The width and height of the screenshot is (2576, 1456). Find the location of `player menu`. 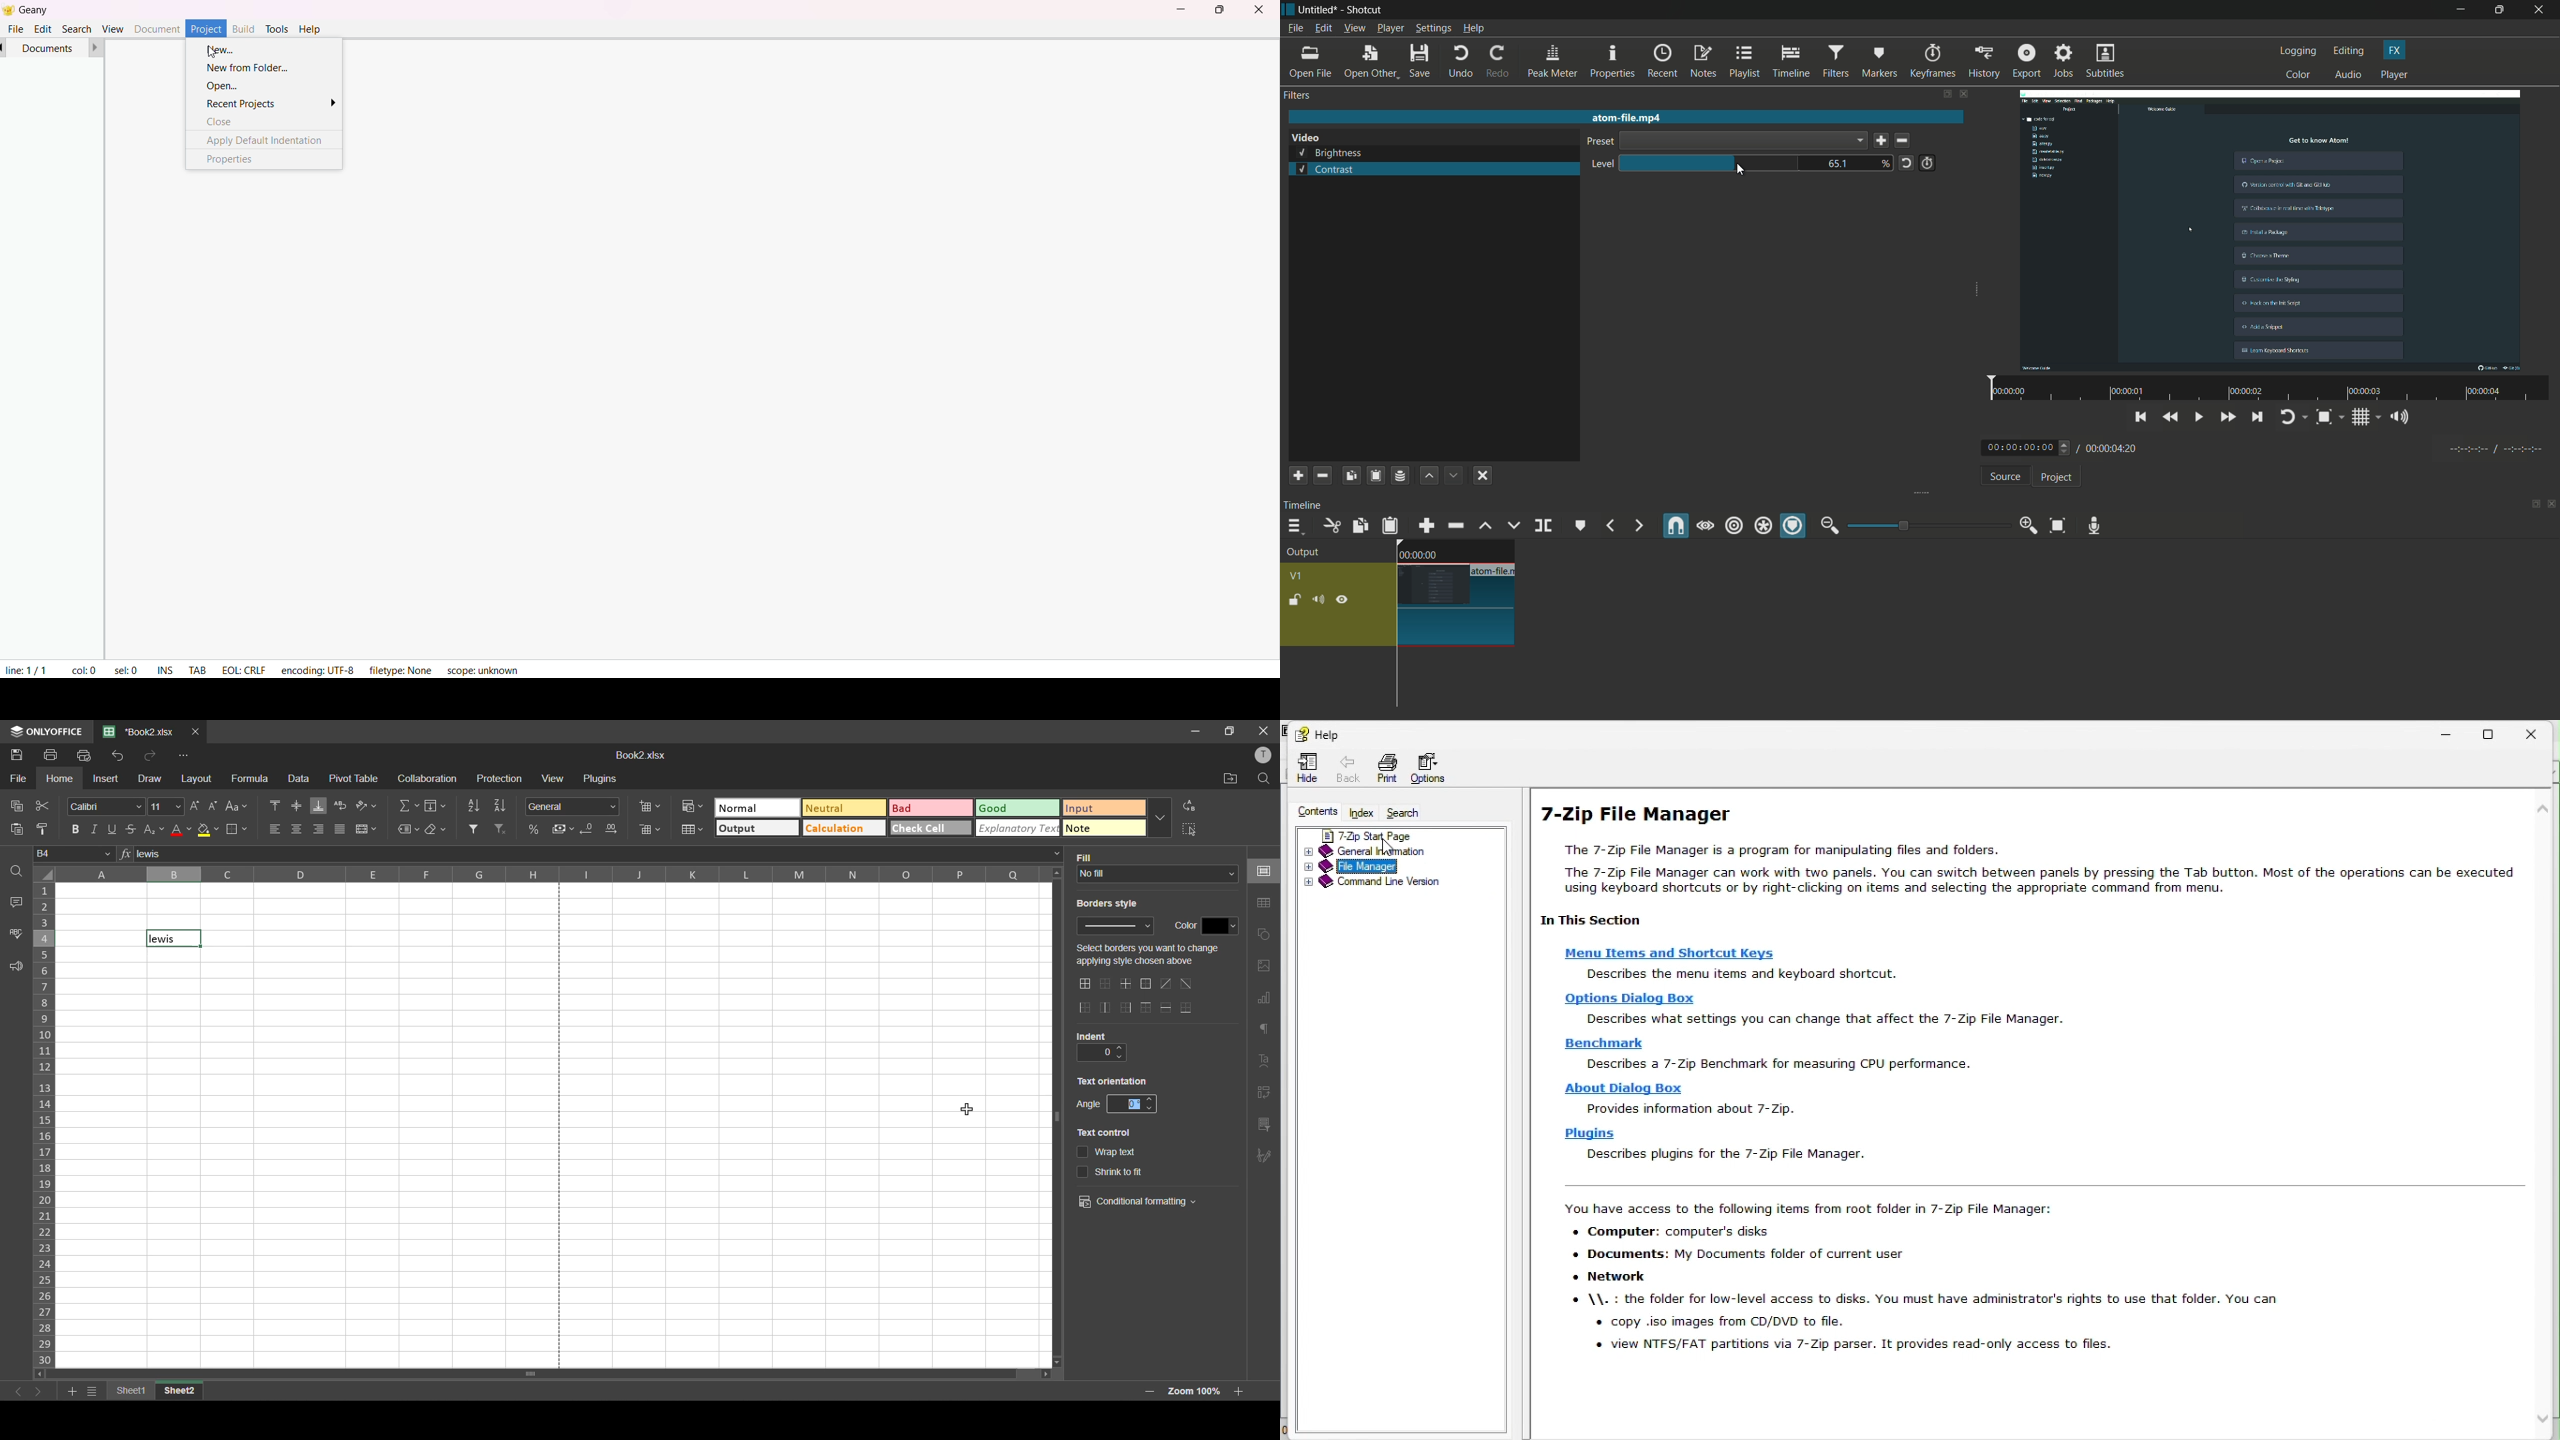

player menu is located at coordinates (1391, 28).